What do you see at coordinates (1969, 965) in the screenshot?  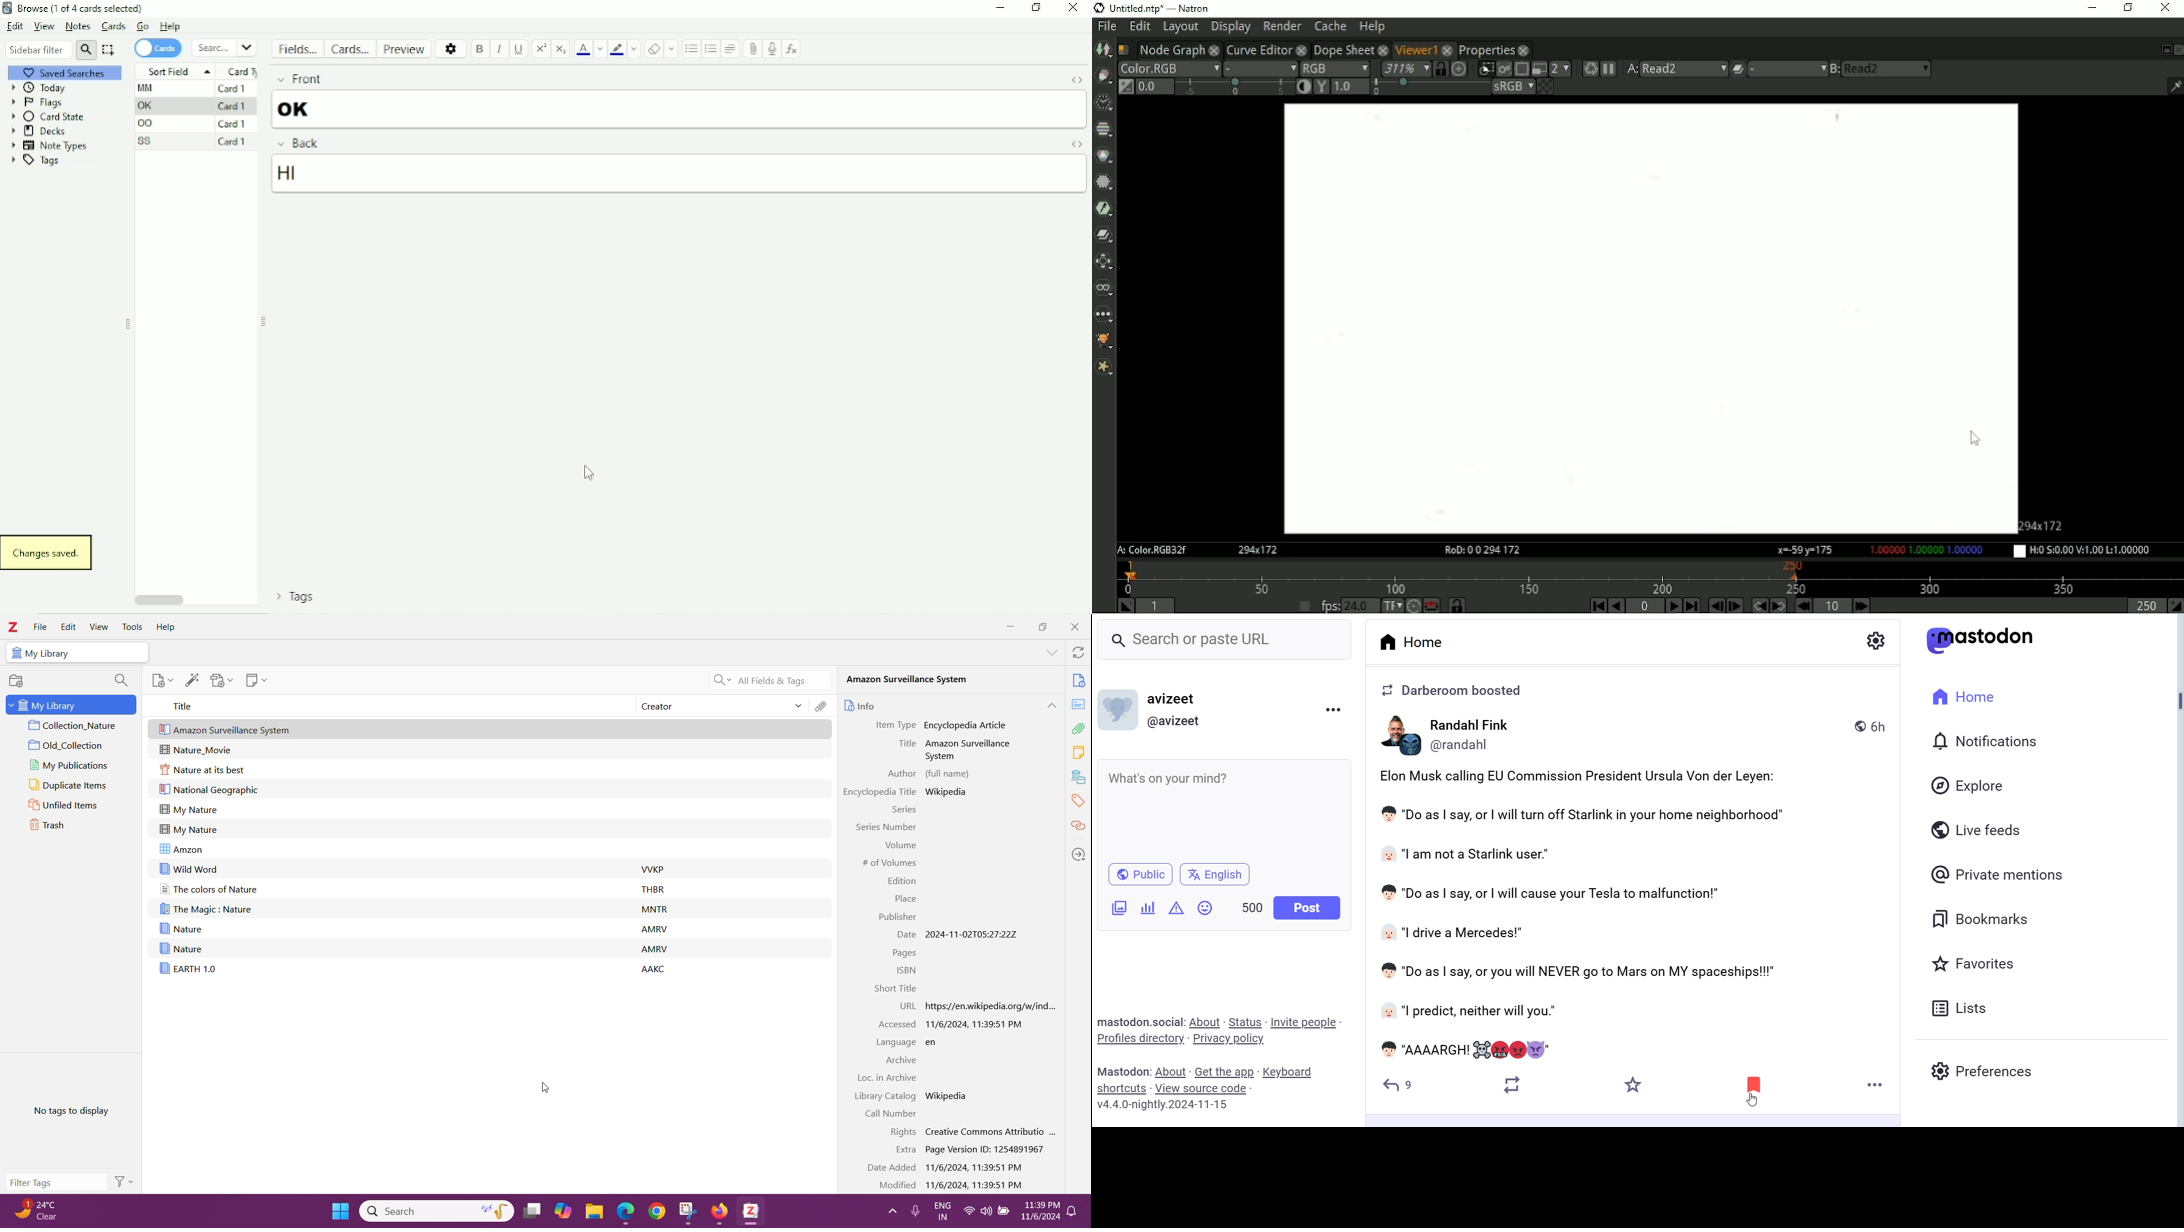 I see `Favorites` at bounding box center [1969, 965].